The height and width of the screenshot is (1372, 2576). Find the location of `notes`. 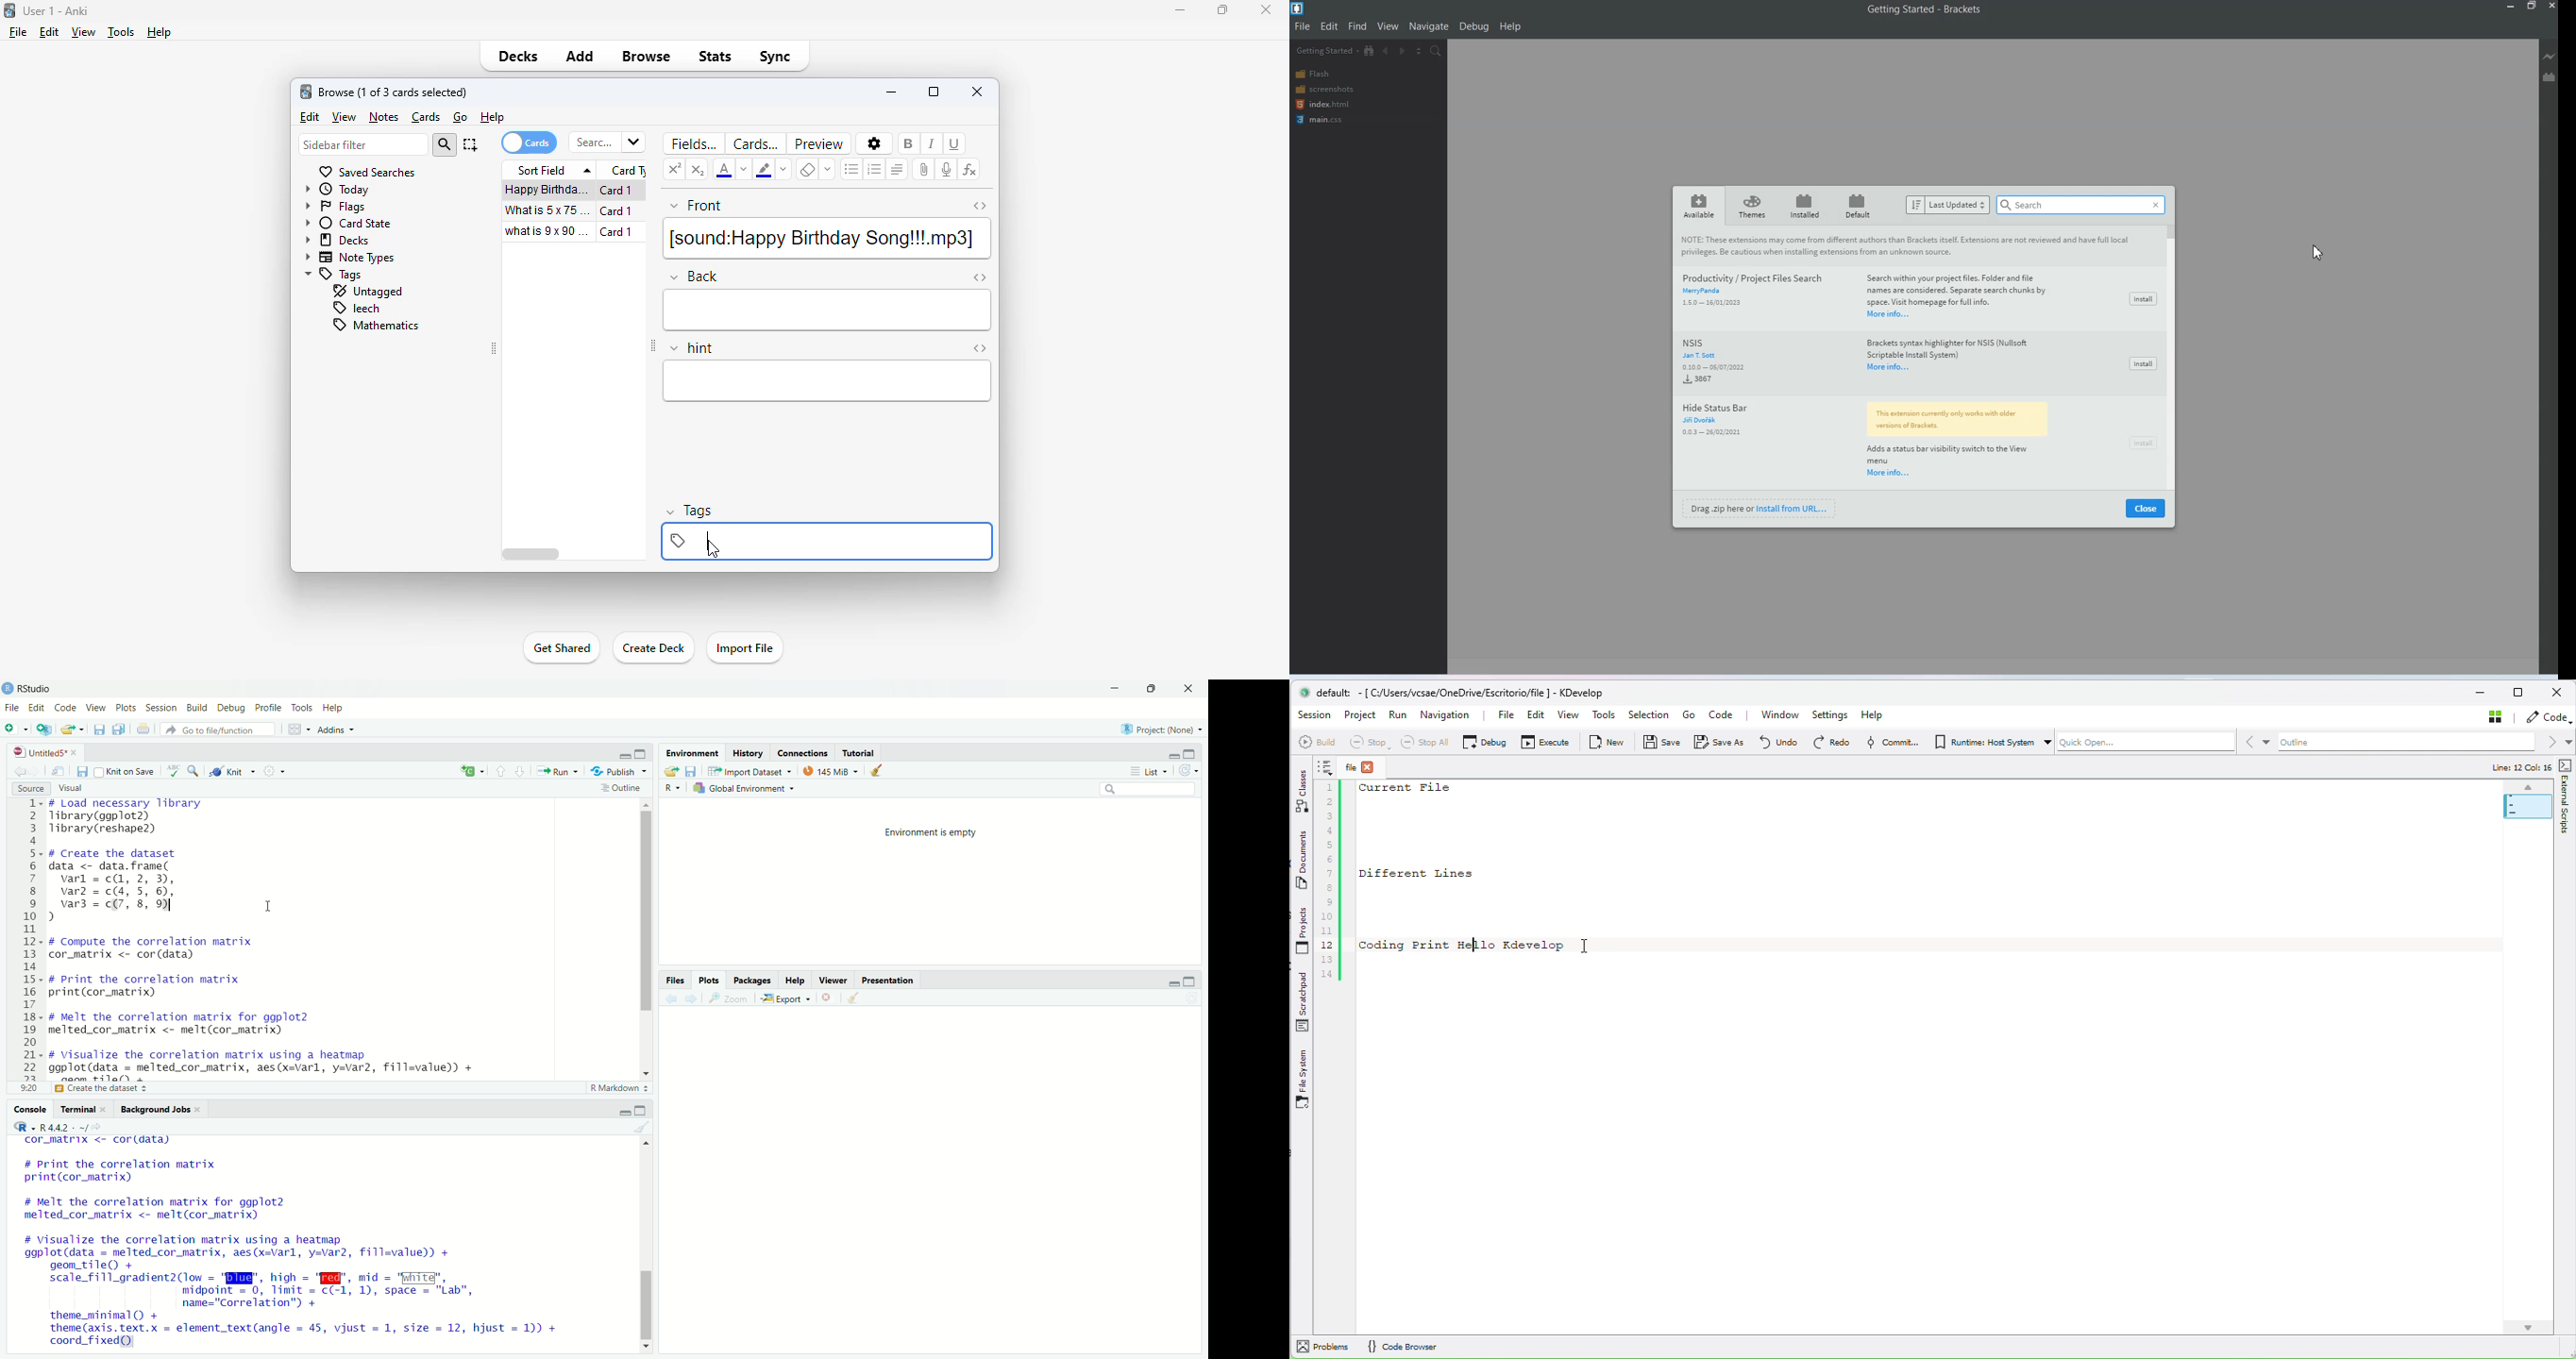

notes is located at coordinates (383, 117).